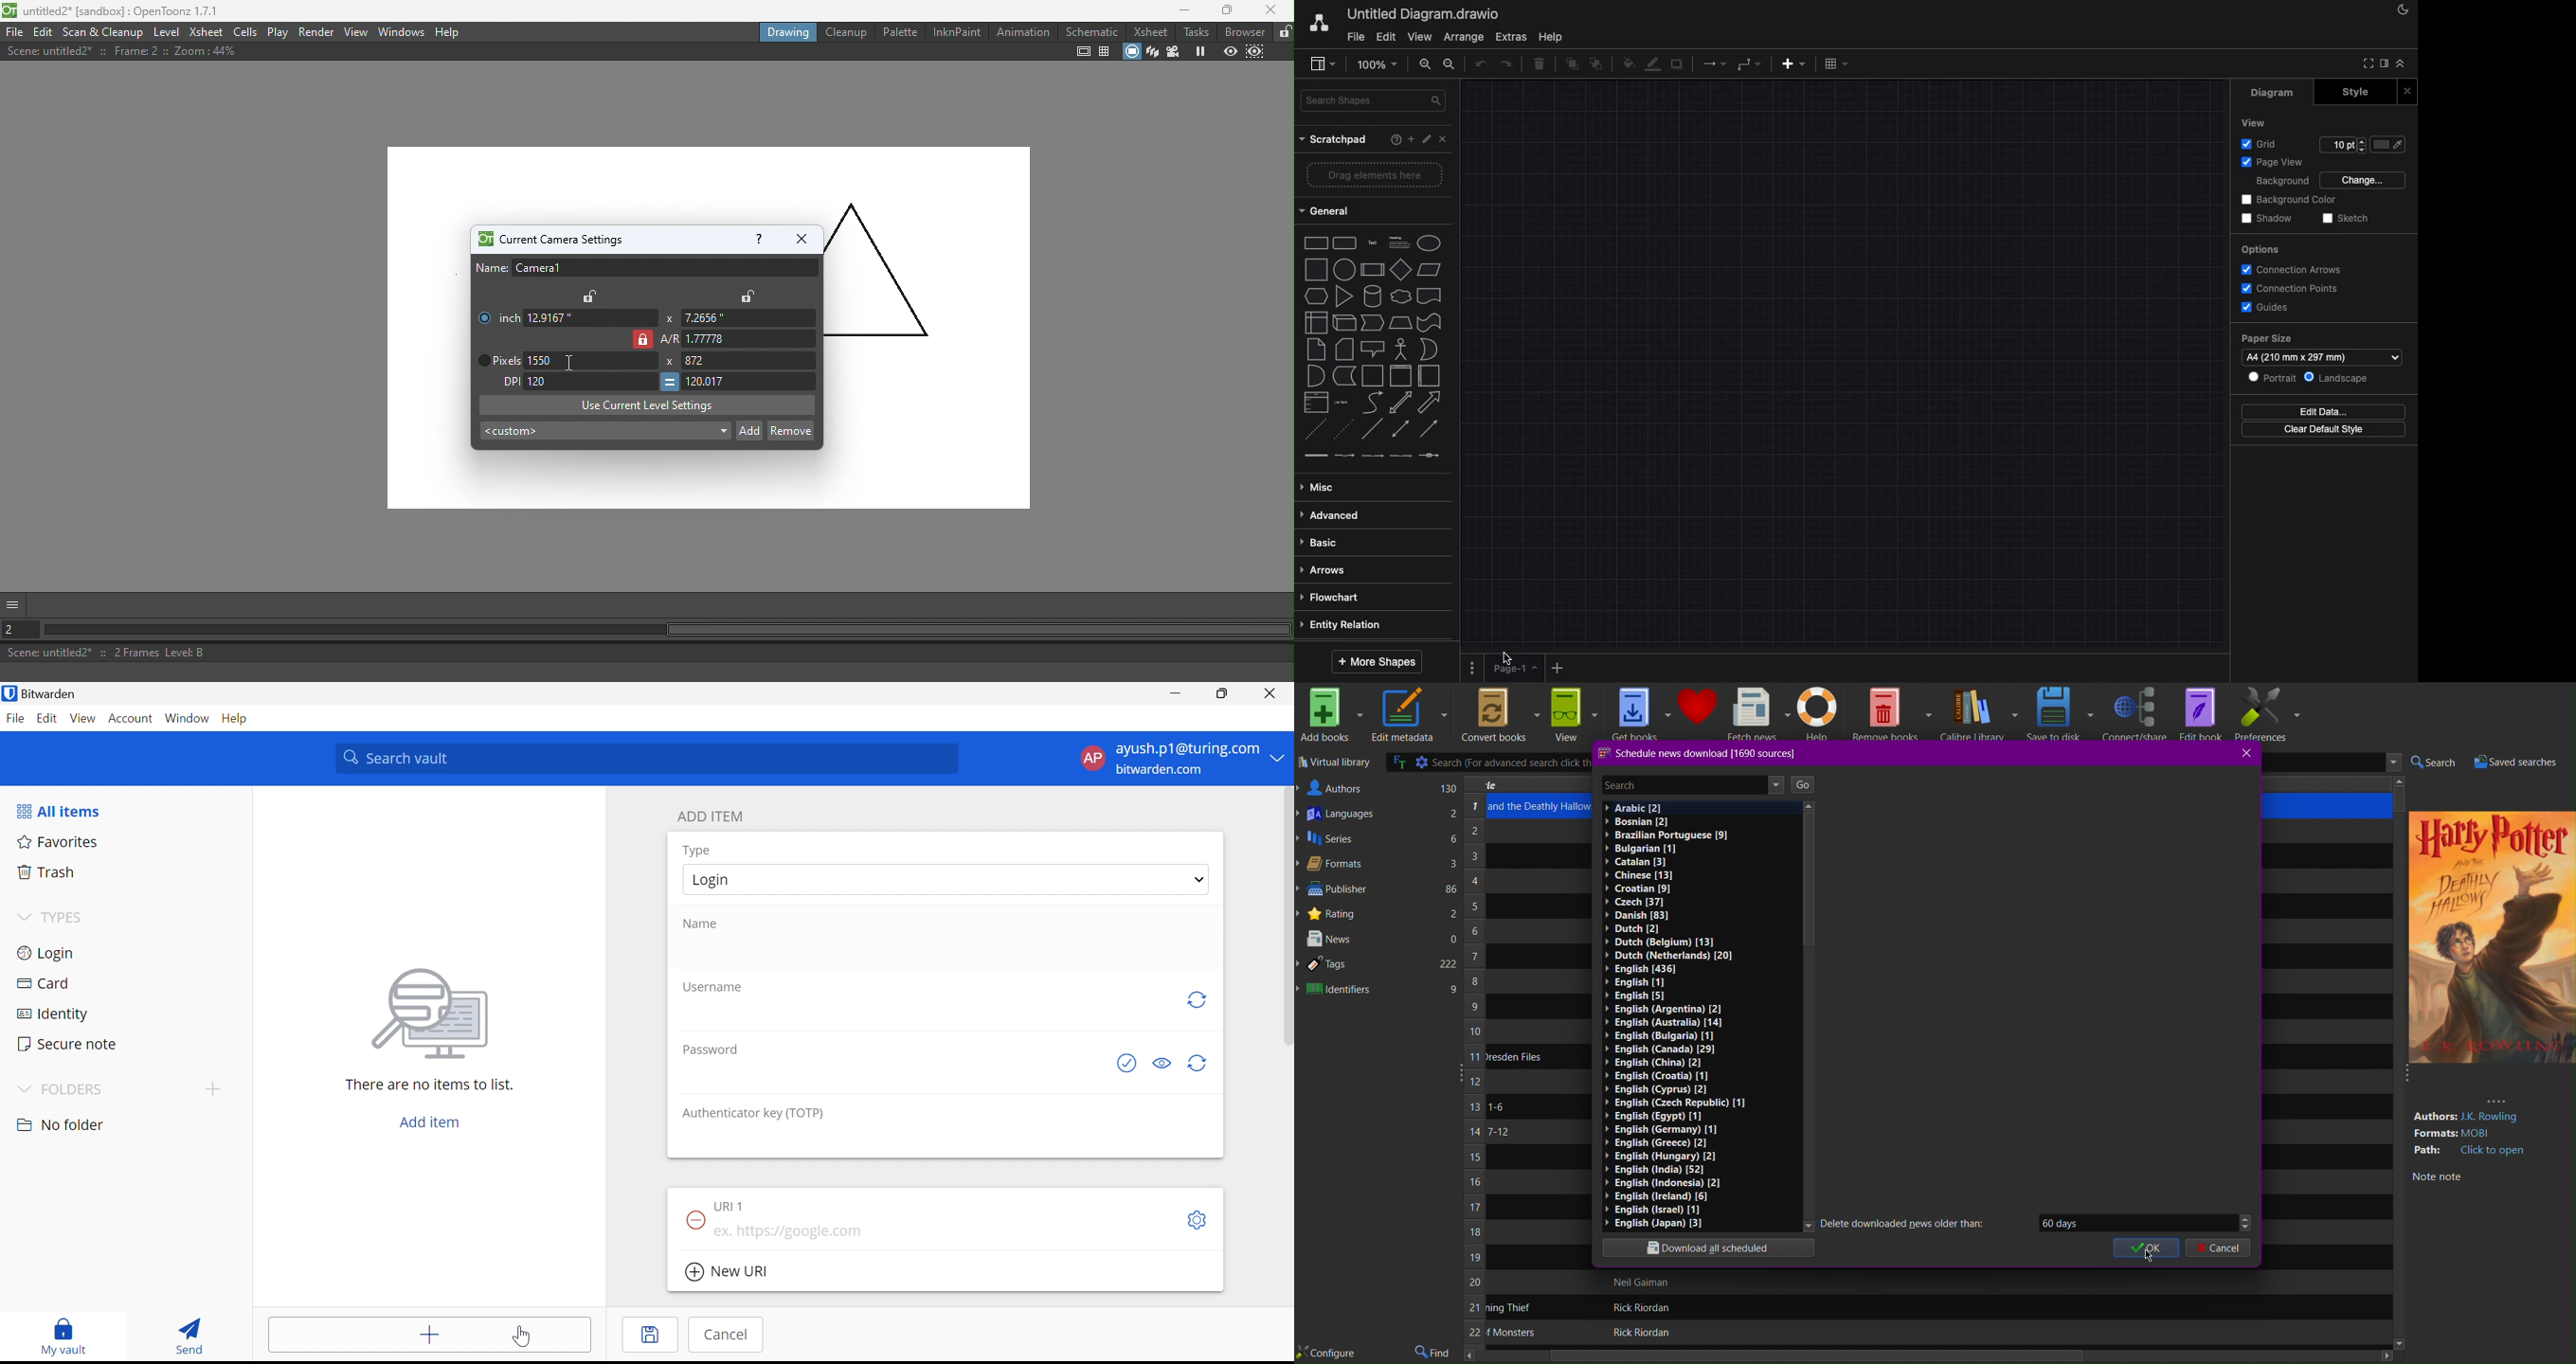 This screenshot has width=2576, height=1372. Describe the element at coordinates (1372, 455) in the screenshot. I see `connector with 2 labels` at that location.